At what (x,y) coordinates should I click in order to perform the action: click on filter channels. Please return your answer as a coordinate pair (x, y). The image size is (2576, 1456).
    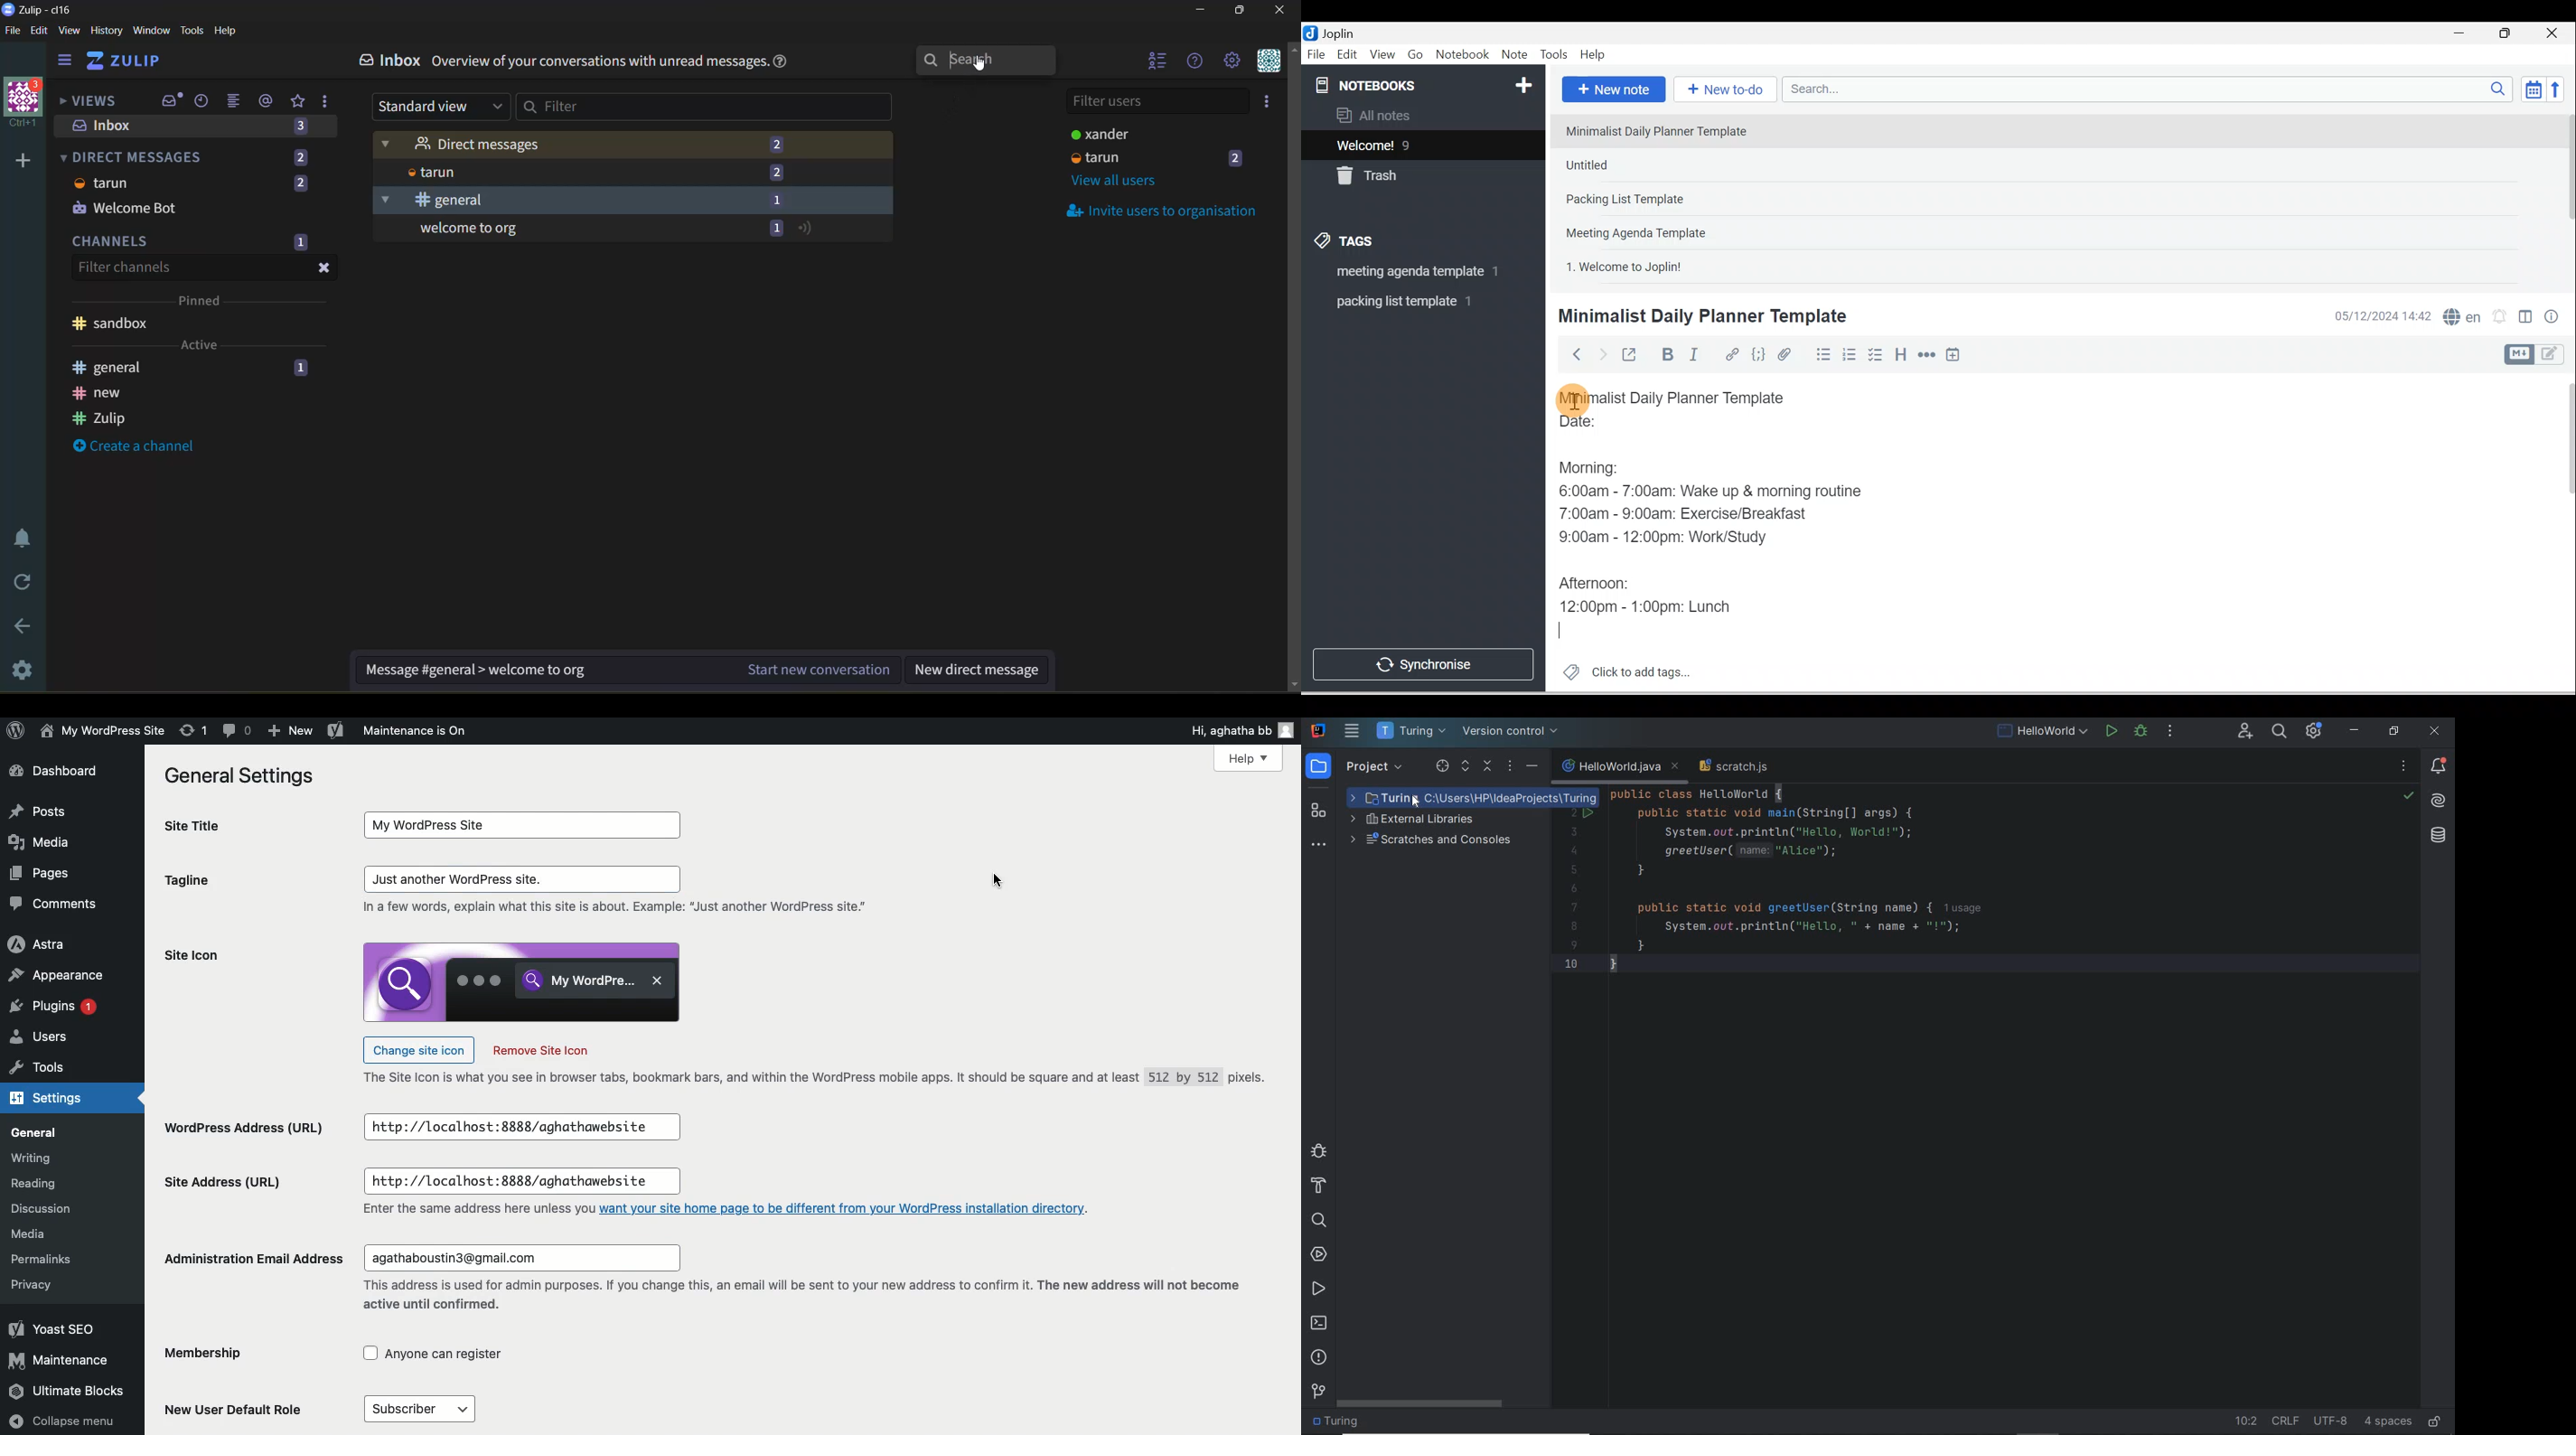
    Looking at the image, I should click on (126, 268).